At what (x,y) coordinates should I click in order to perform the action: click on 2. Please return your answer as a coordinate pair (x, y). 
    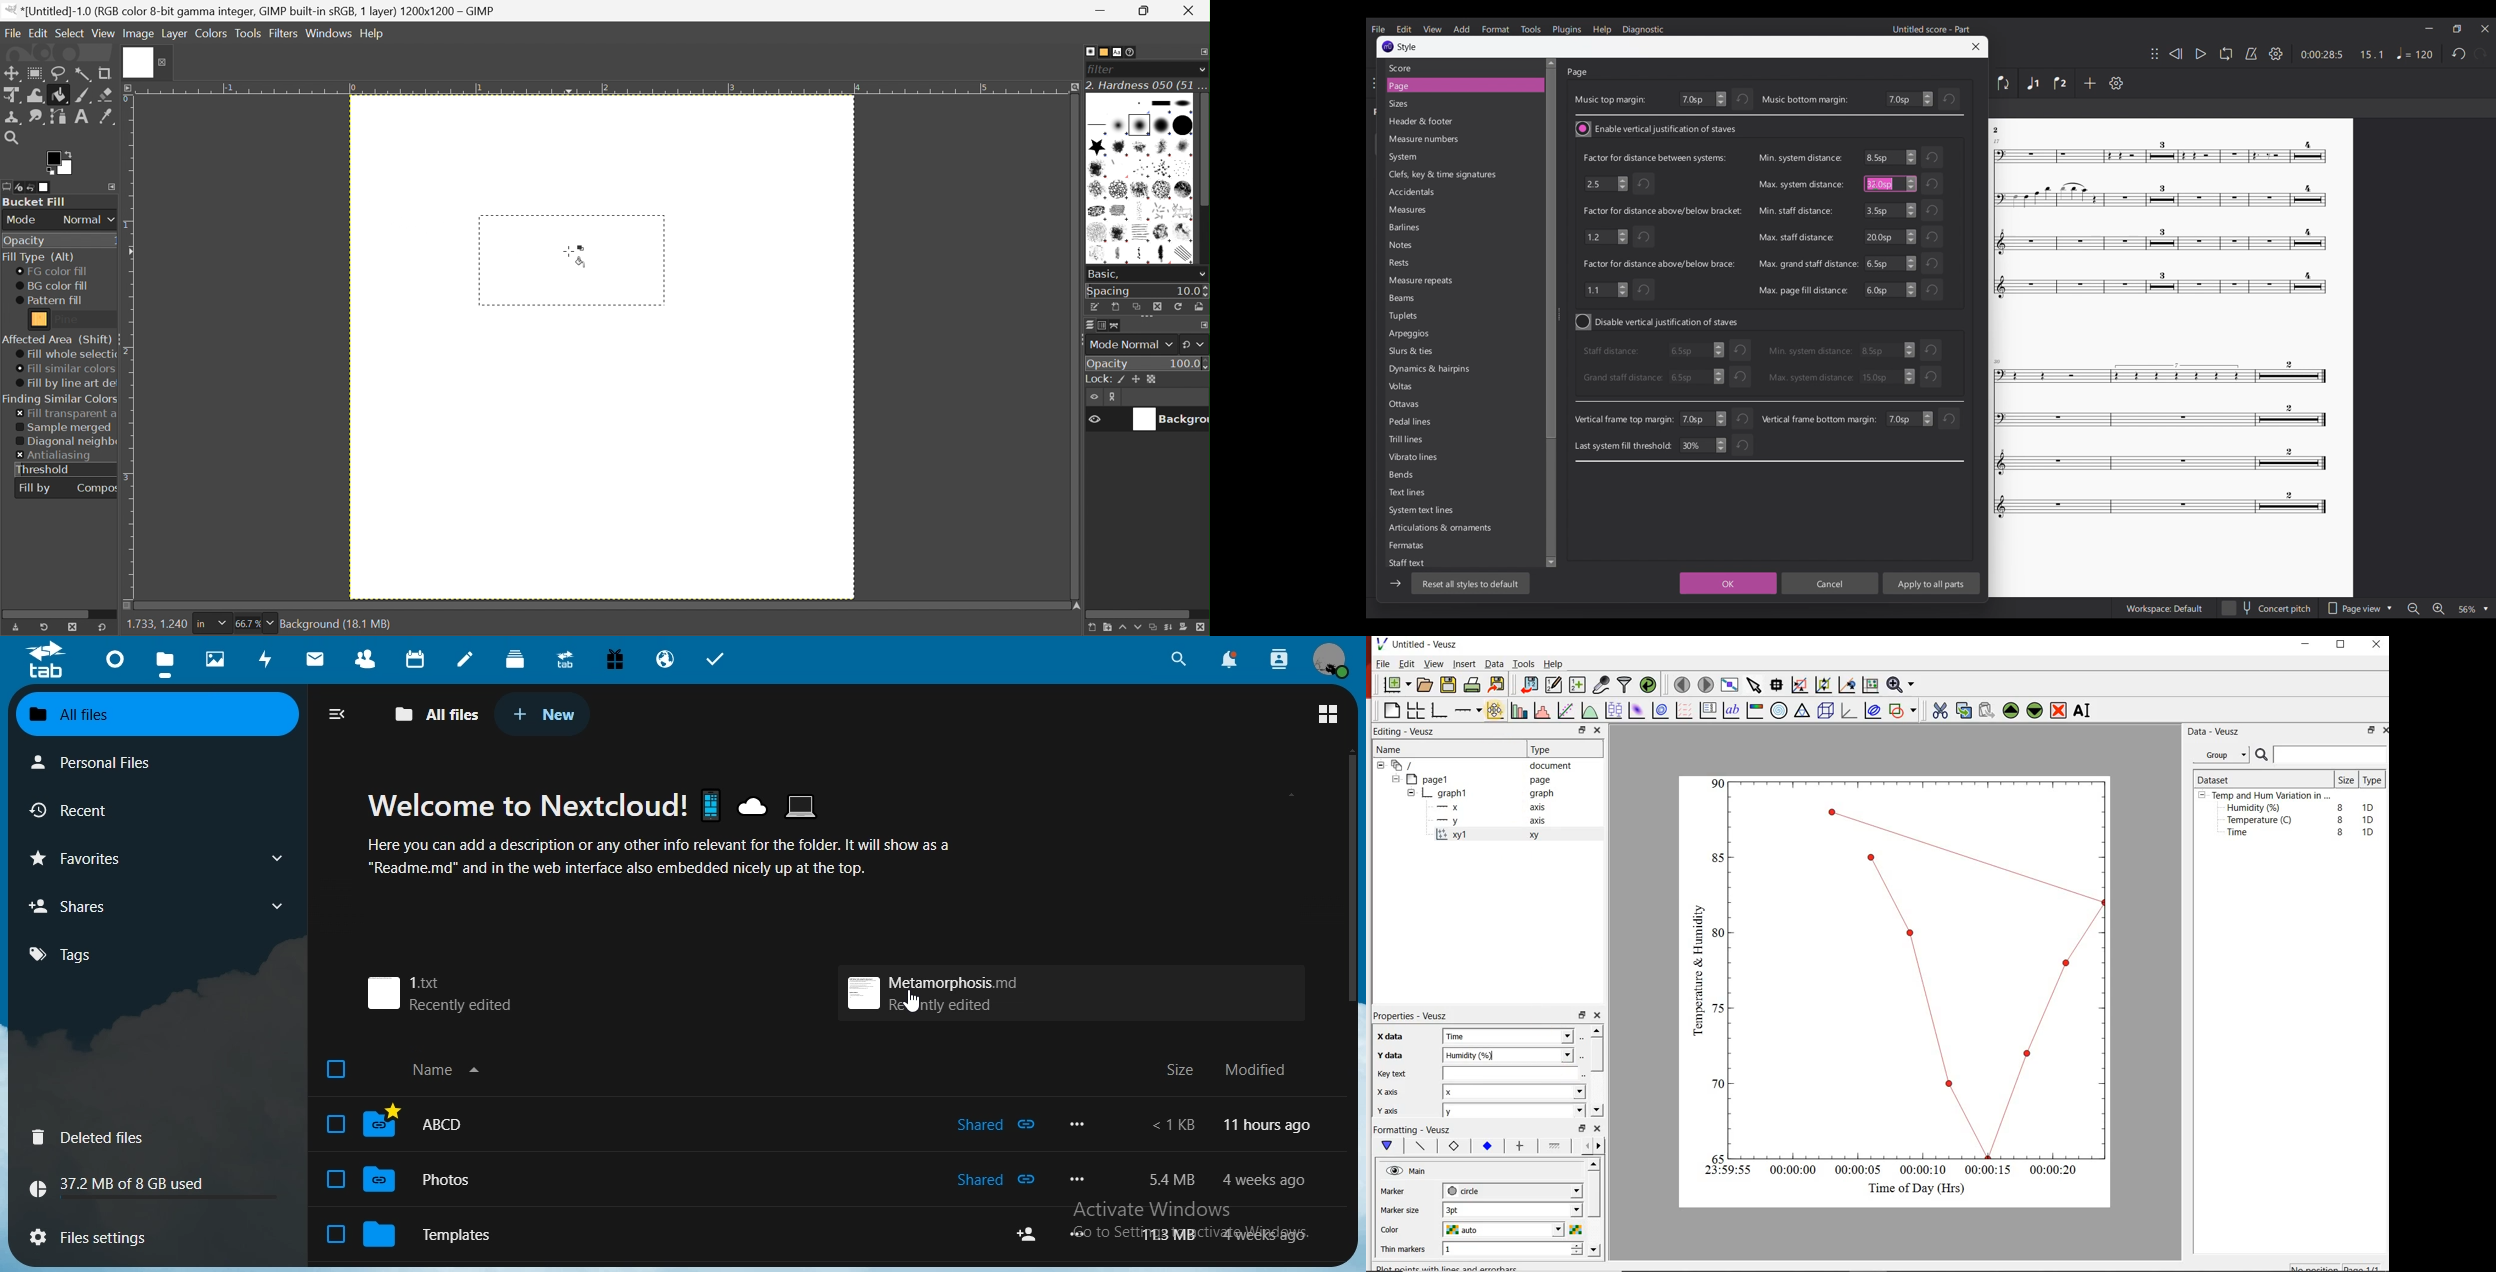
    Looking at the image, I should click on (128, 351).